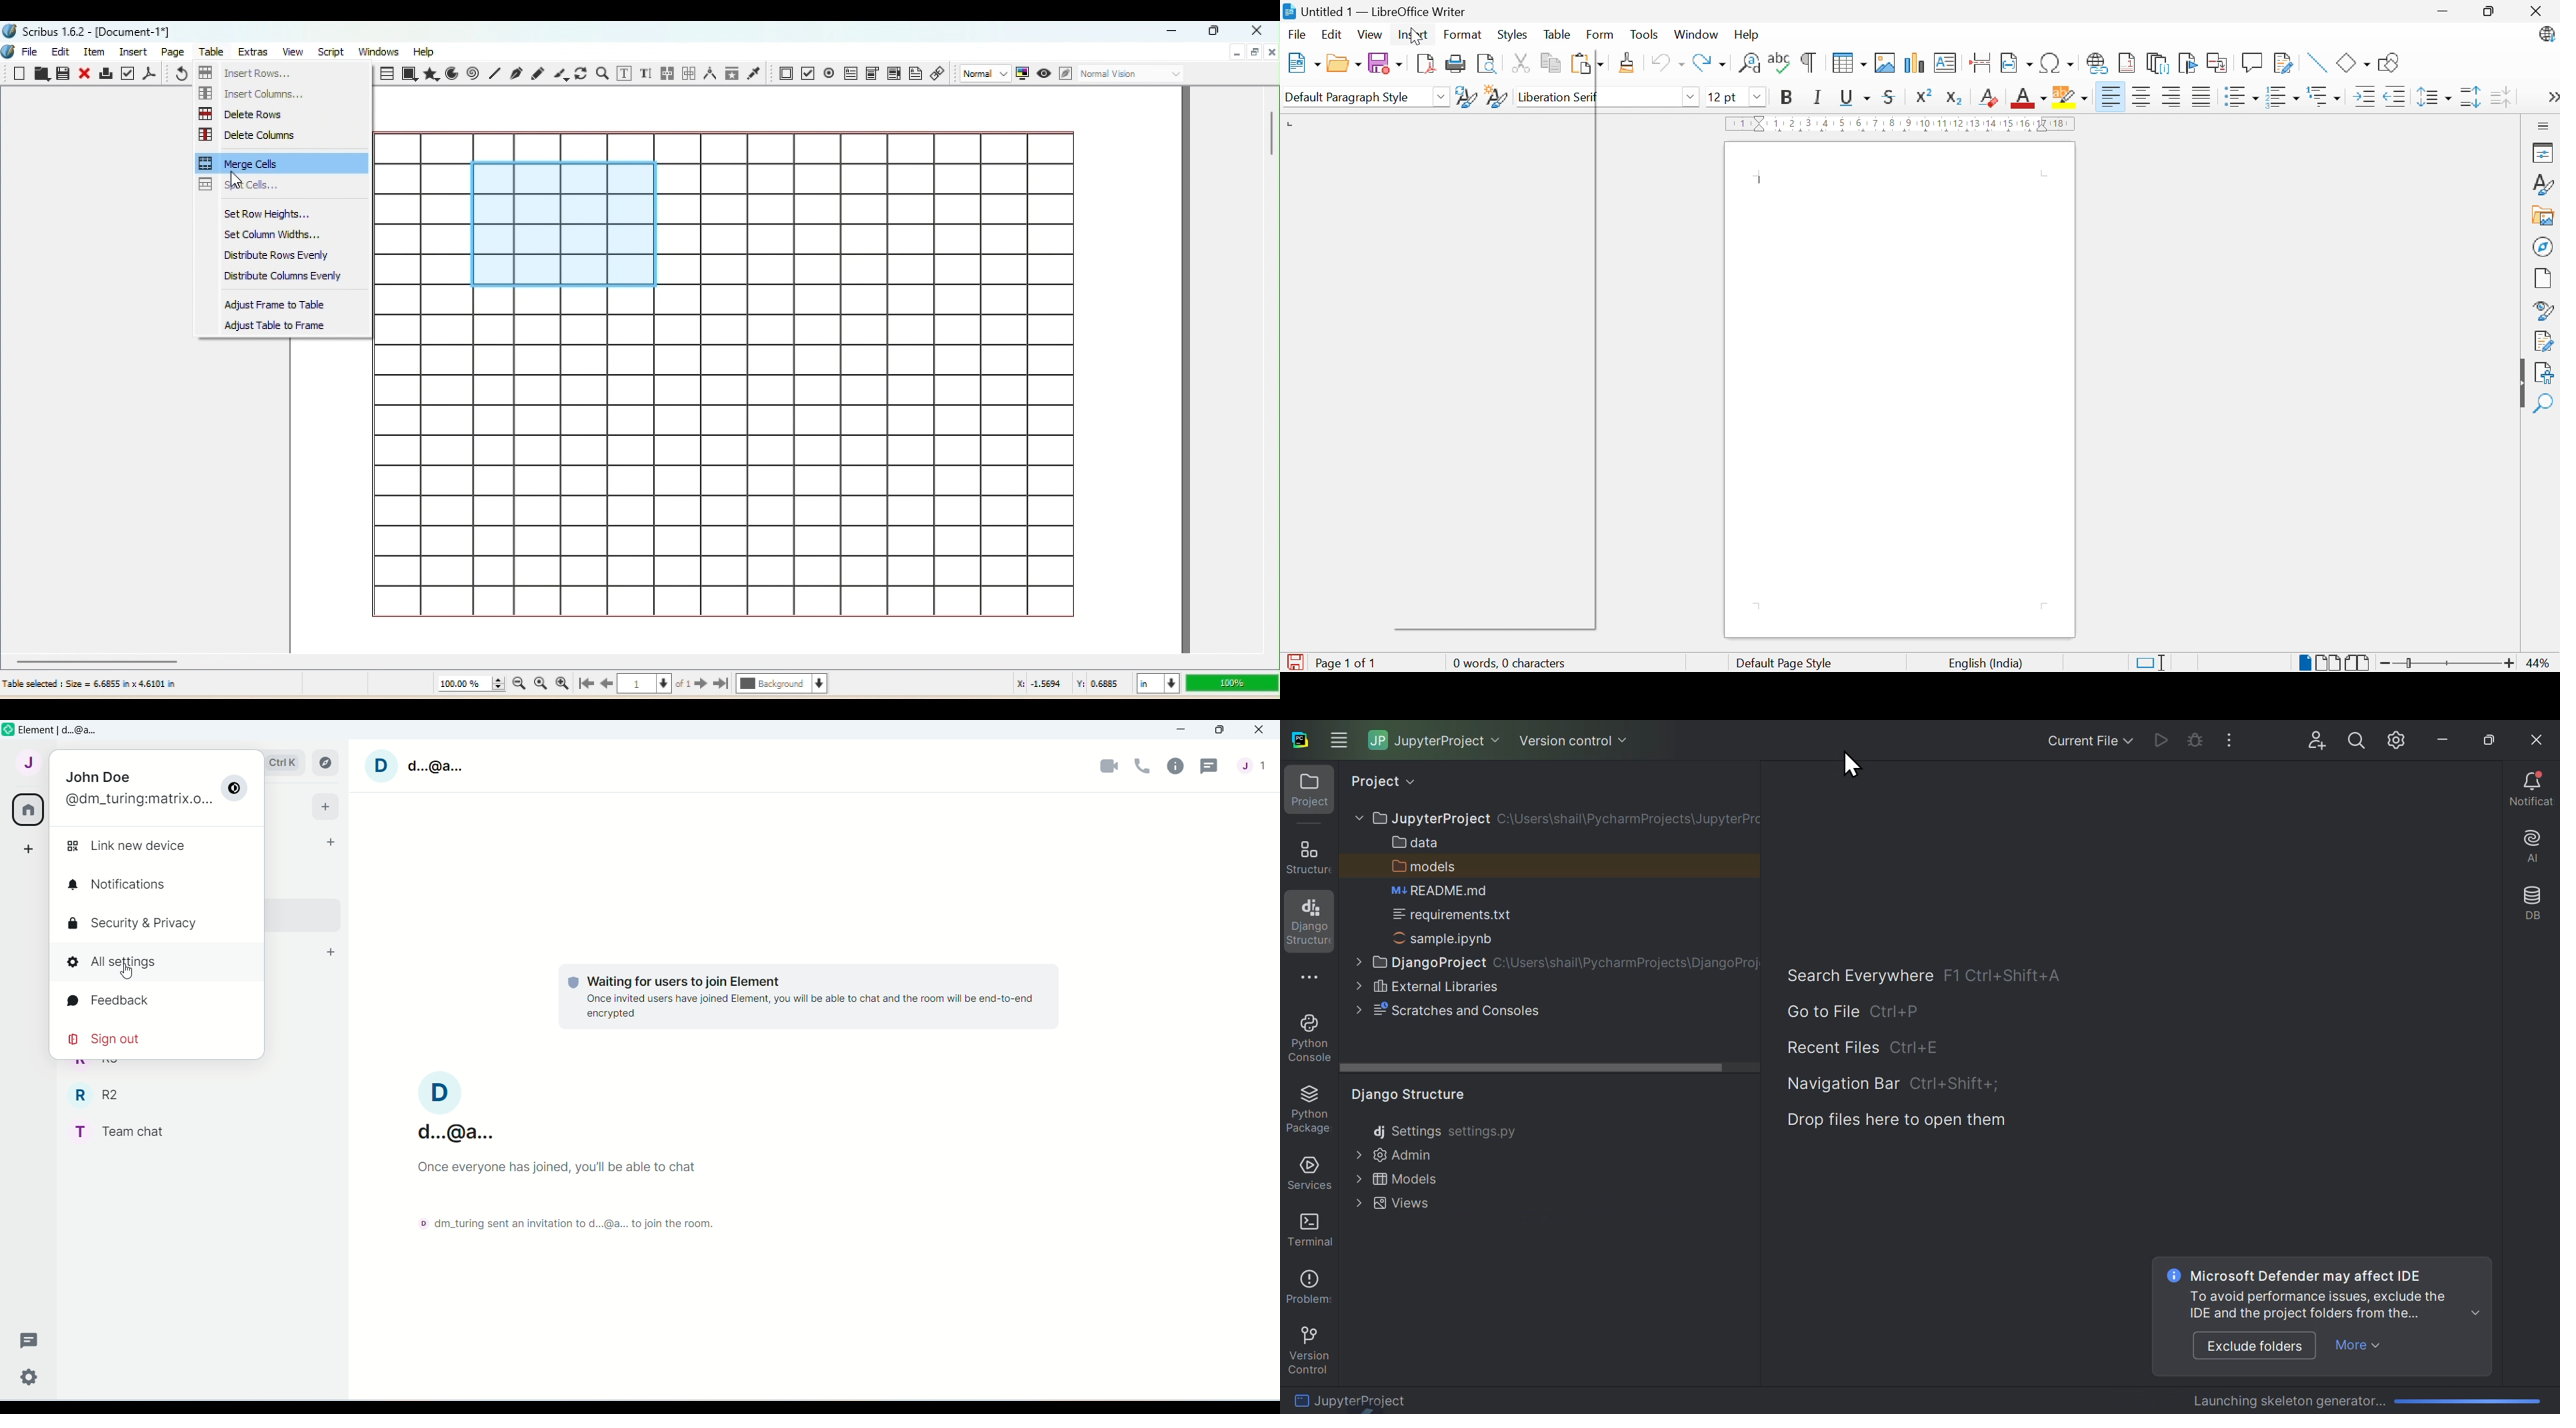  Describe the element at coordinates (1348, 99) in the screenshot. I see `Default paragraph style` at that location.